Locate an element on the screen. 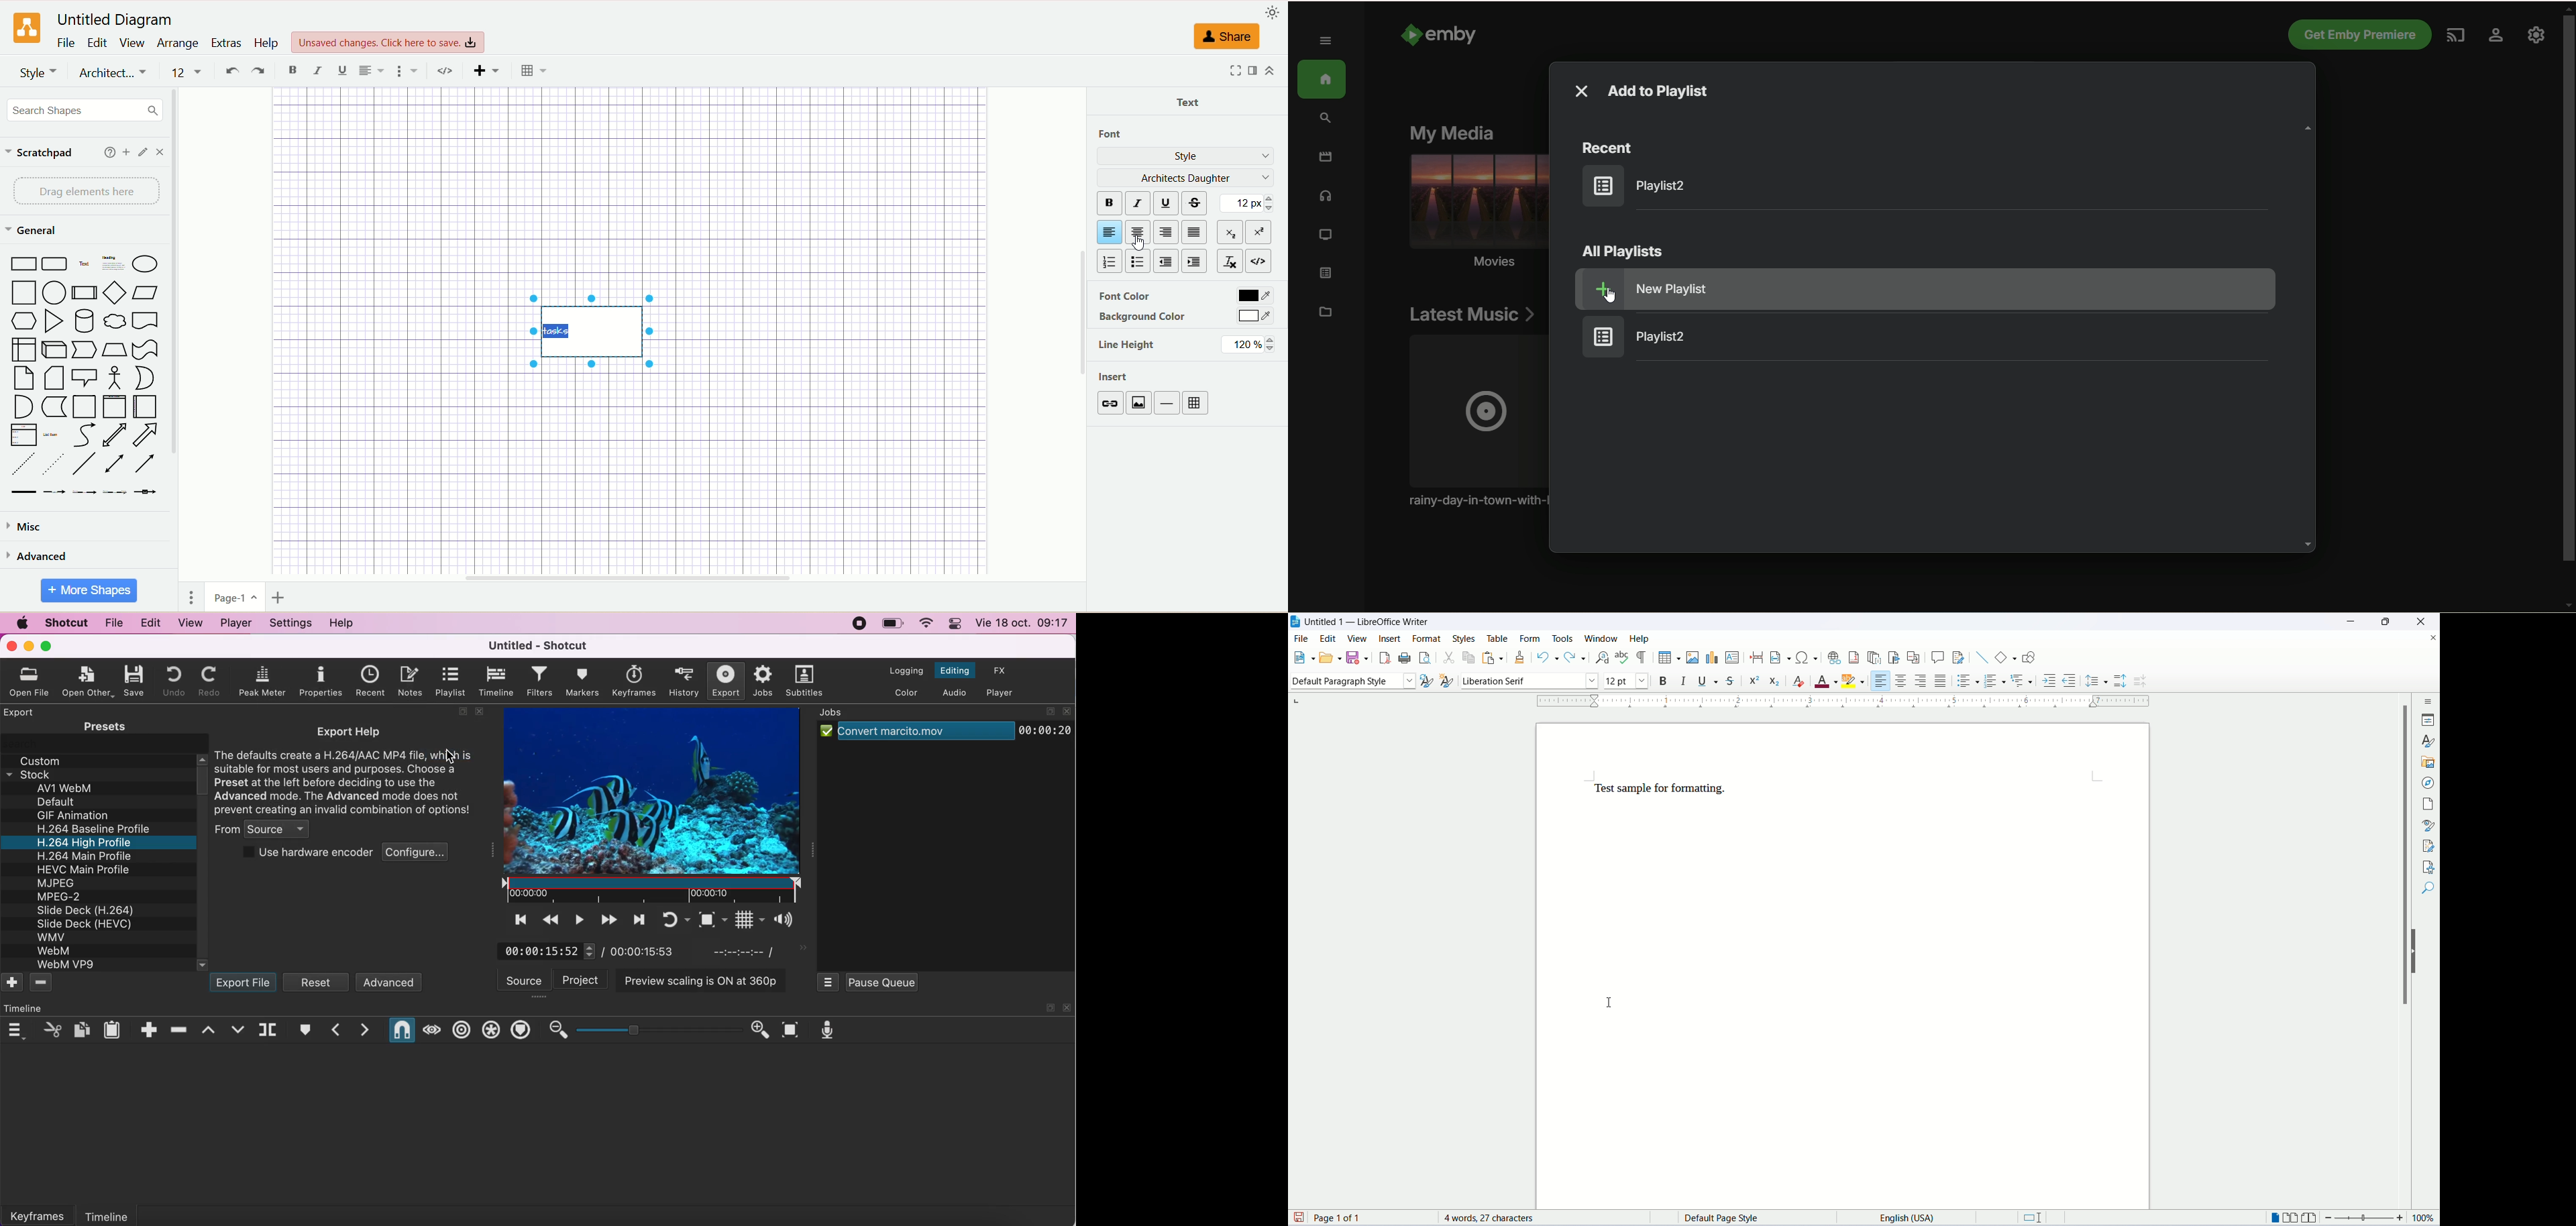  keyframes is located at coordinates (632, 680).